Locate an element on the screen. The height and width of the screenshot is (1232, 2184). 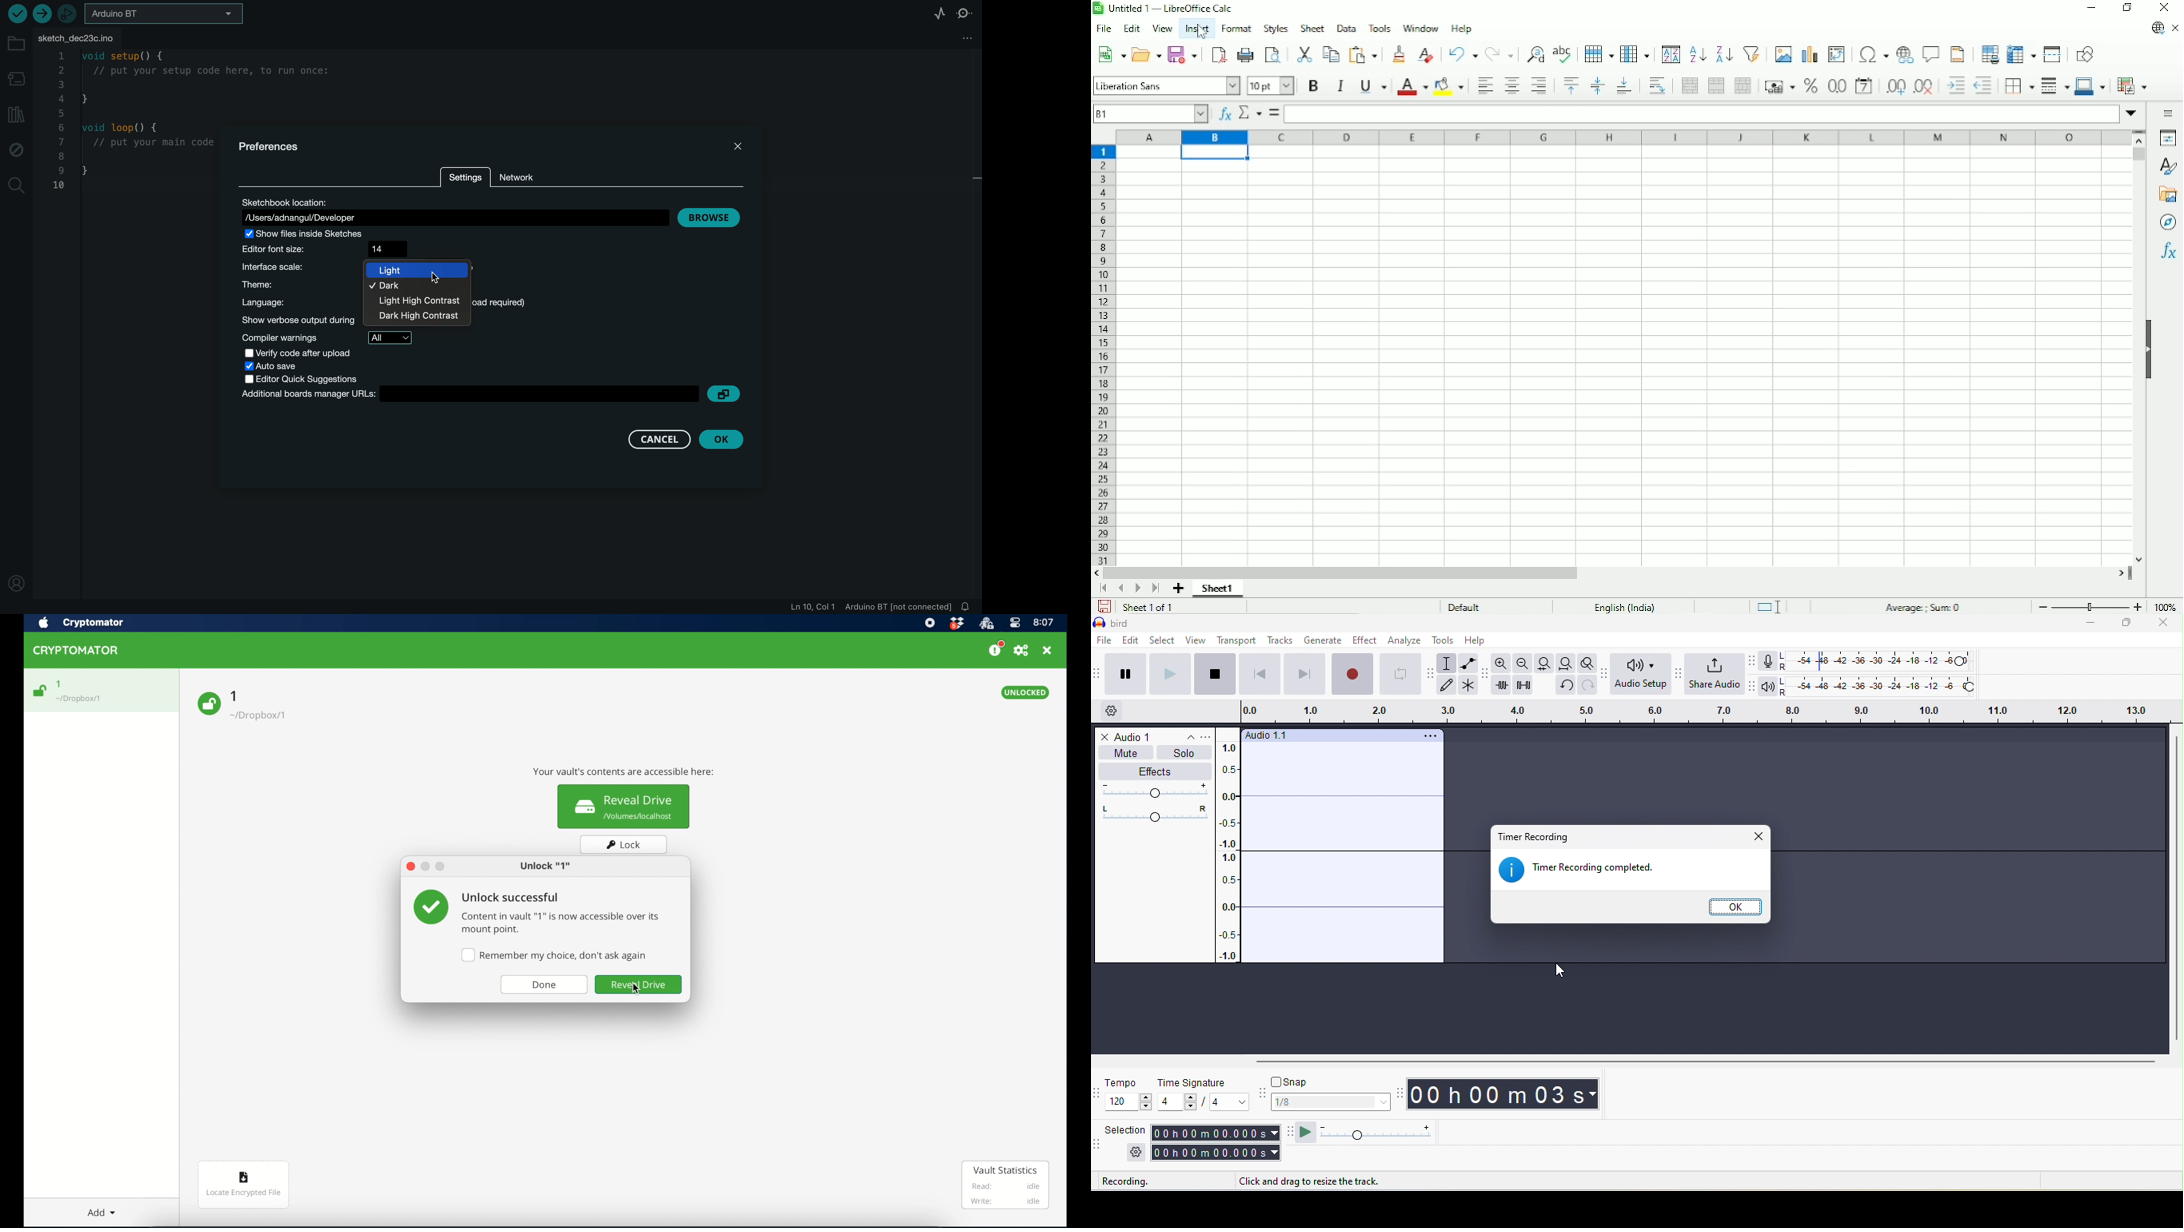
maximize is located at coordinates (441, 866).